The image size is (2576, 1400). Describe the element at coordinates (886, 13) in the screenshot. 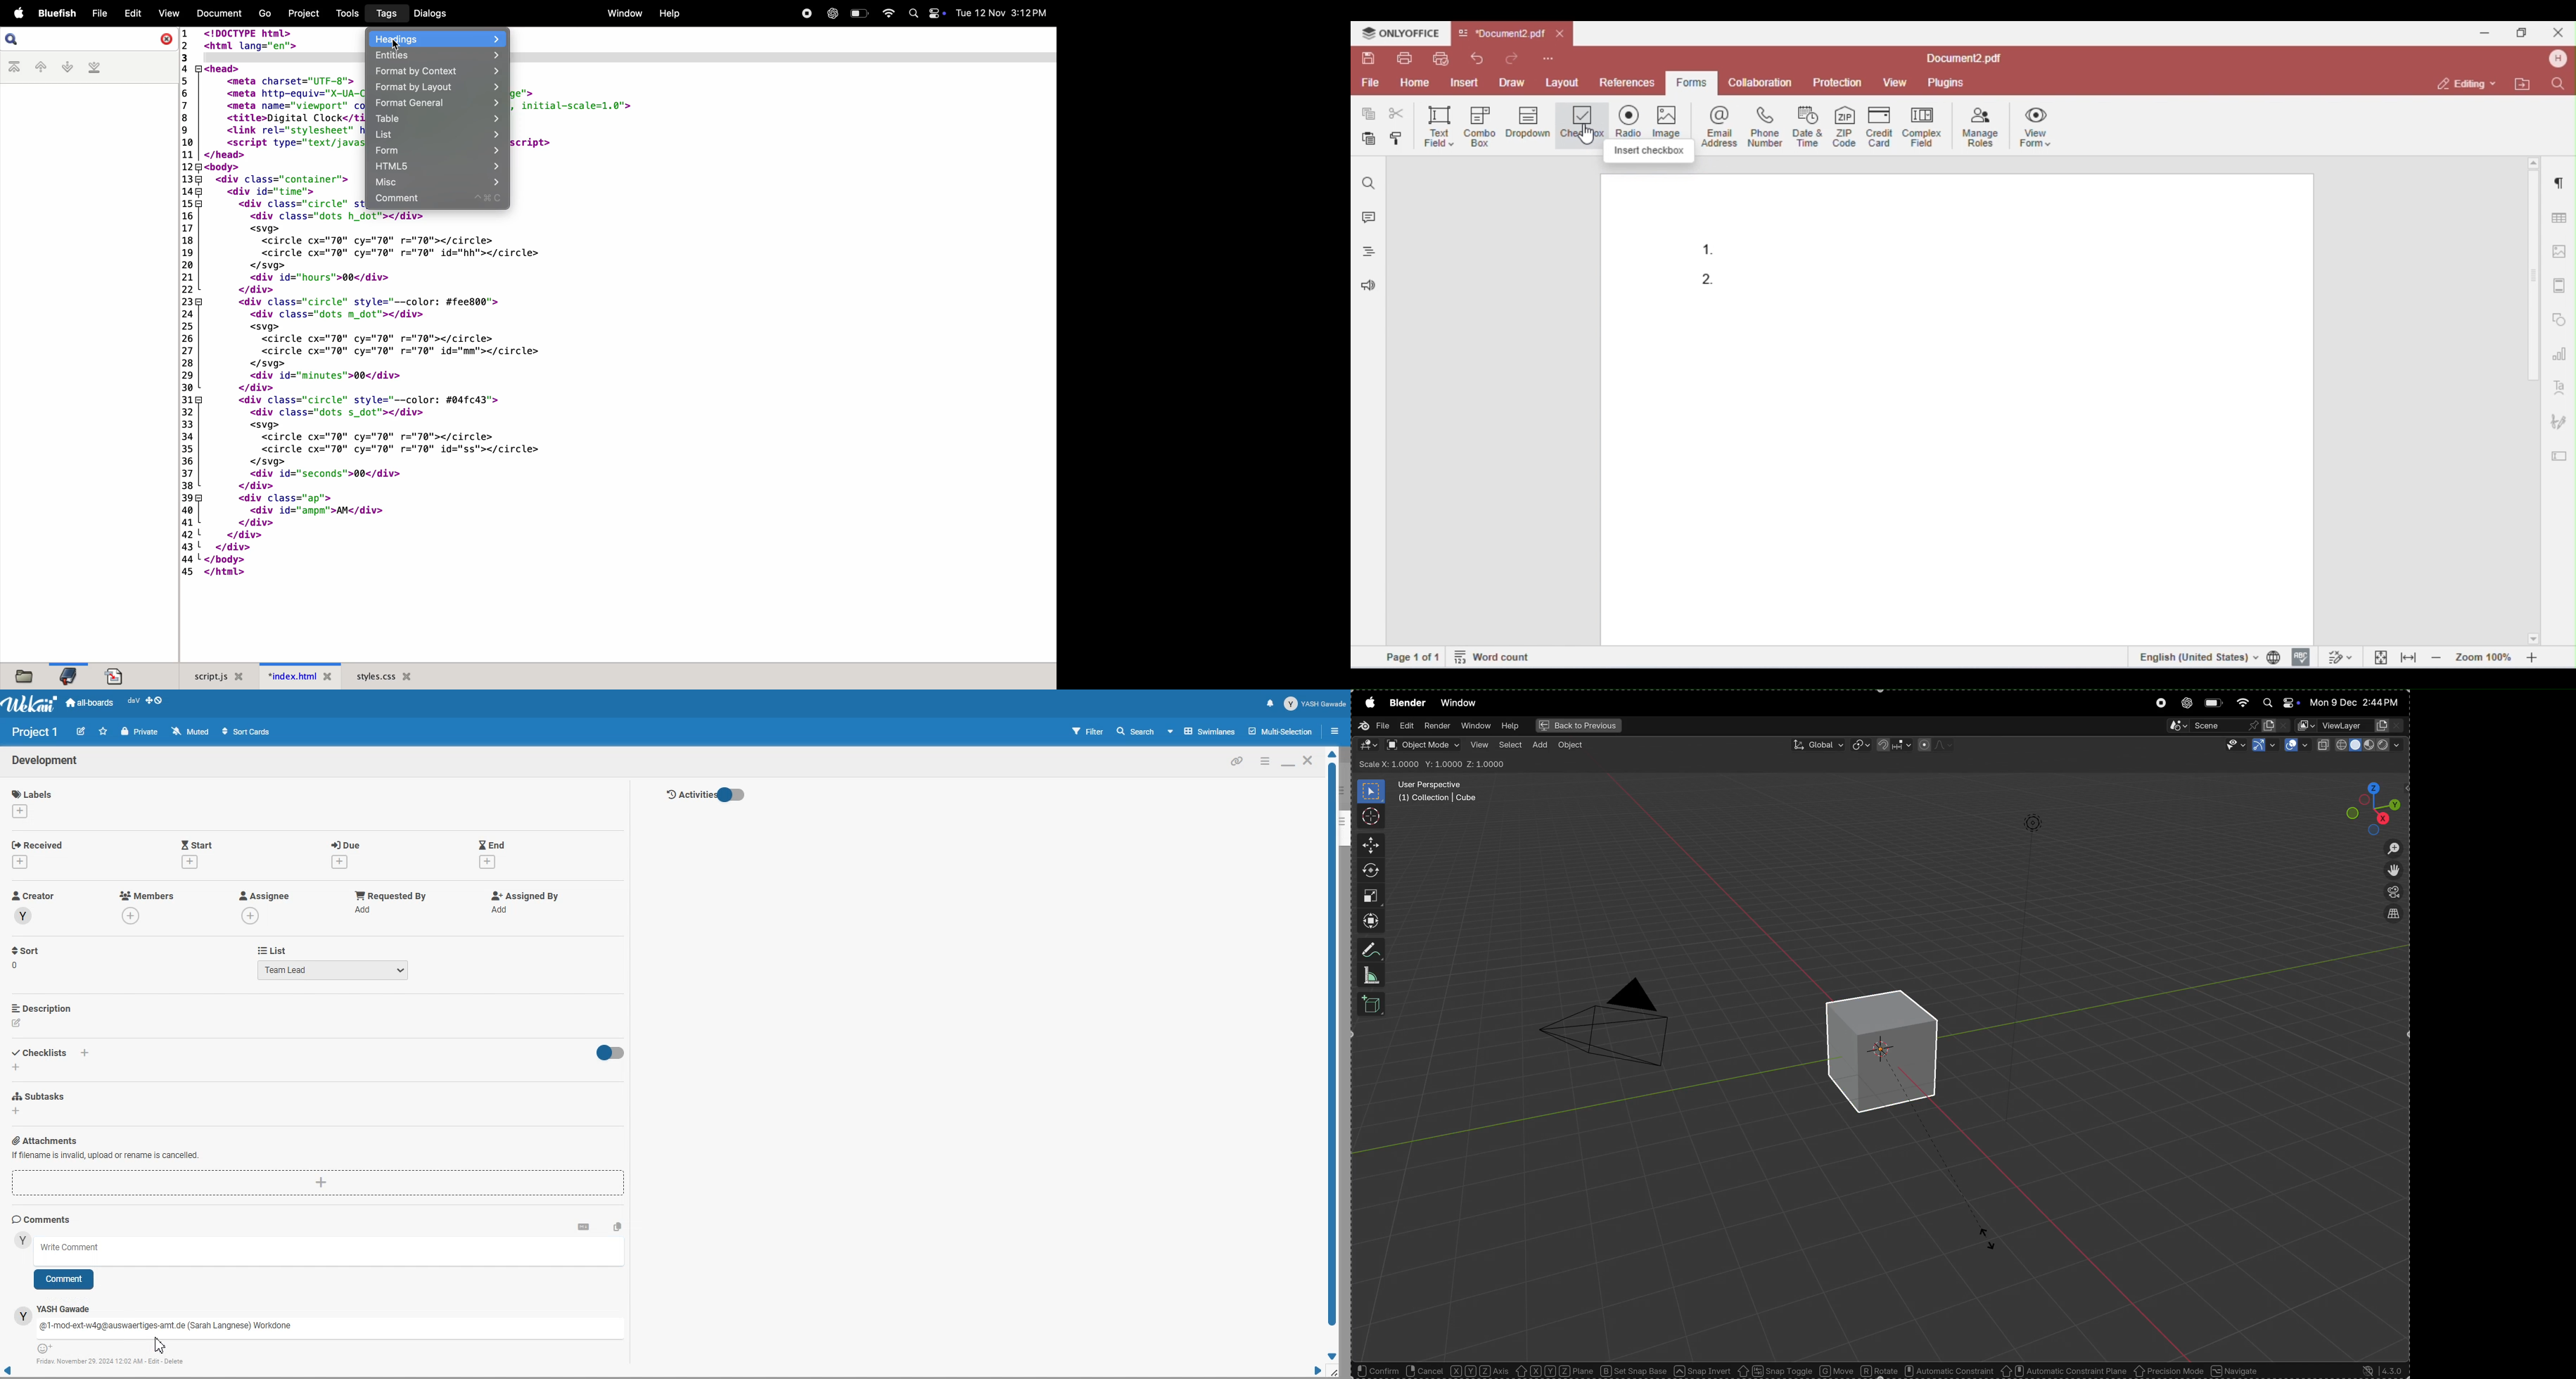

I see `wifi` at that location.